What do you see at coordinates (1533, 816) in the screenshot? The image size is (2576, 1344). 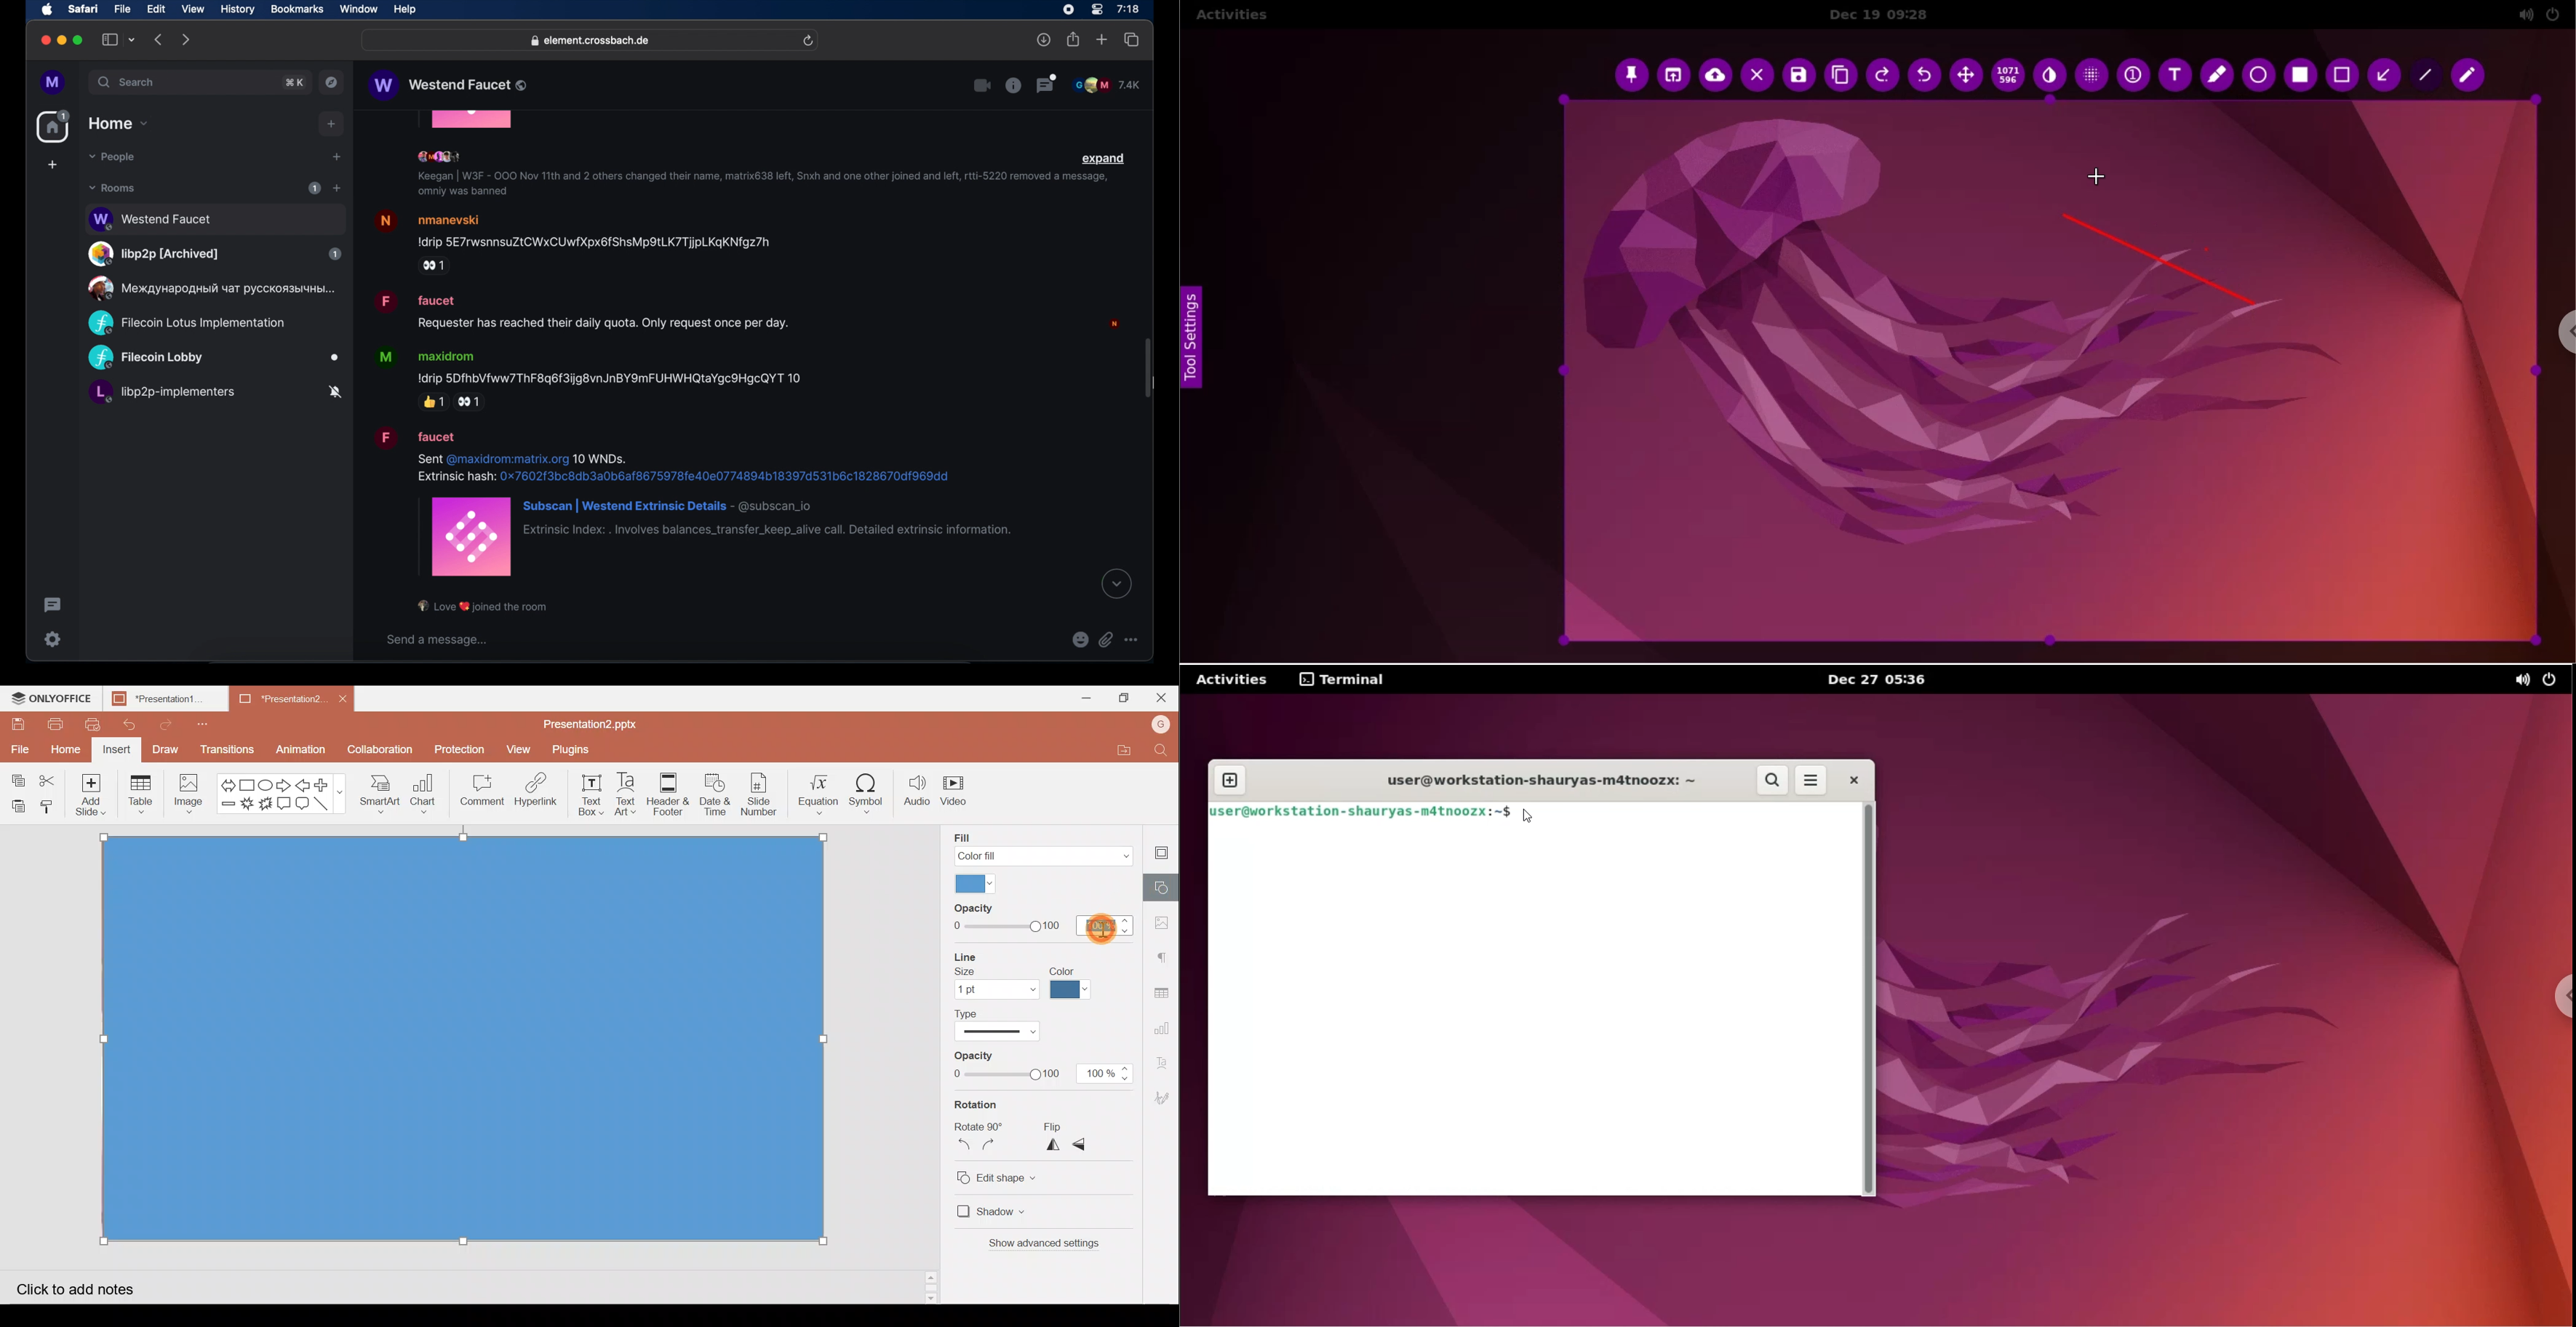 I see `cursor` at bounding box center [1533, 816].